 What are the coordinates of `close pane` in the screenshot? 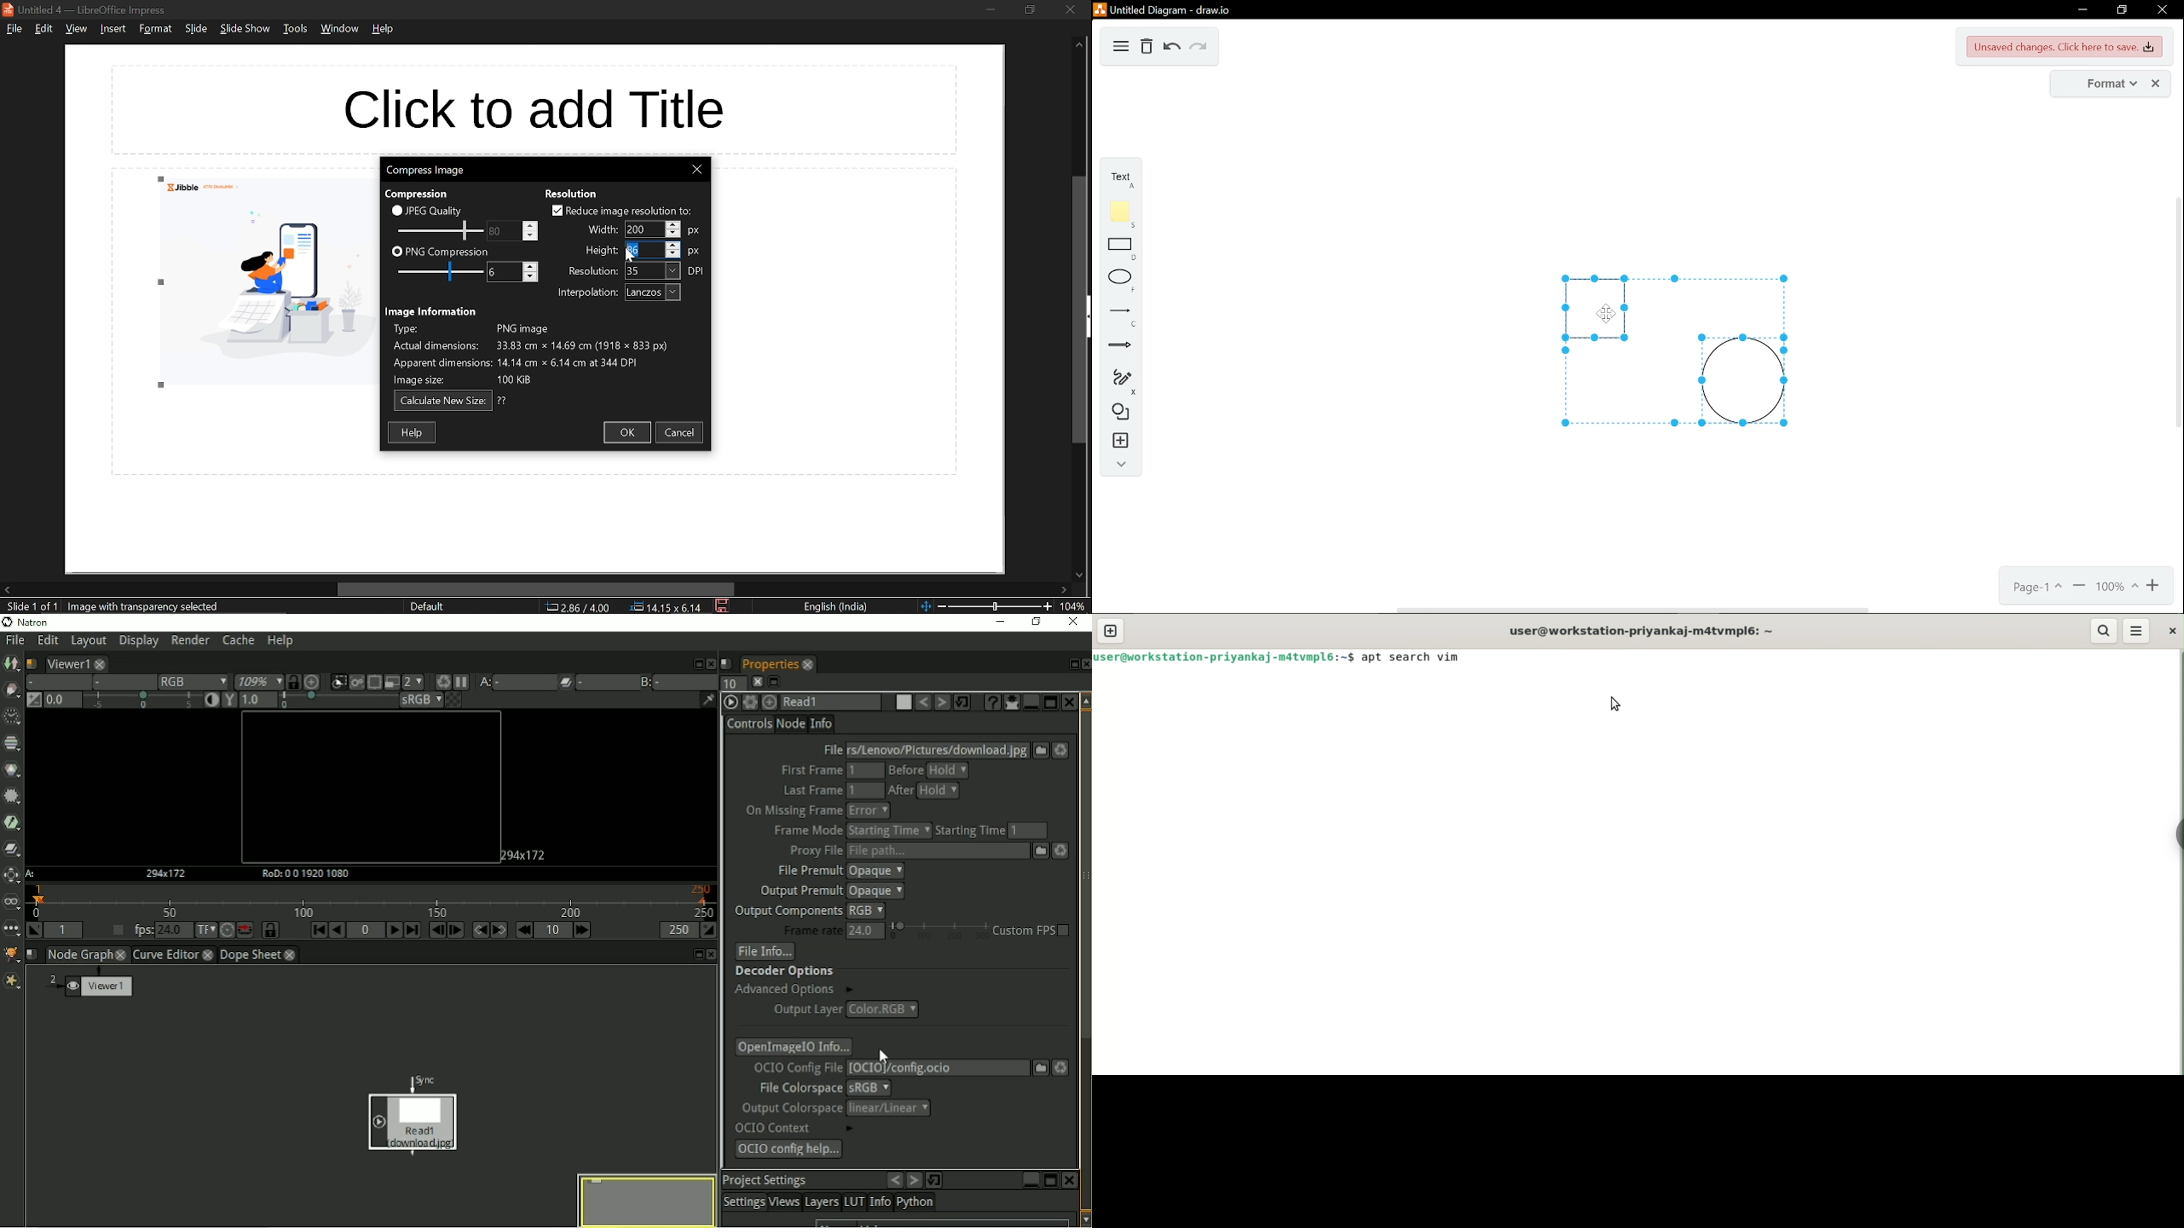 It's located at (757, 683).